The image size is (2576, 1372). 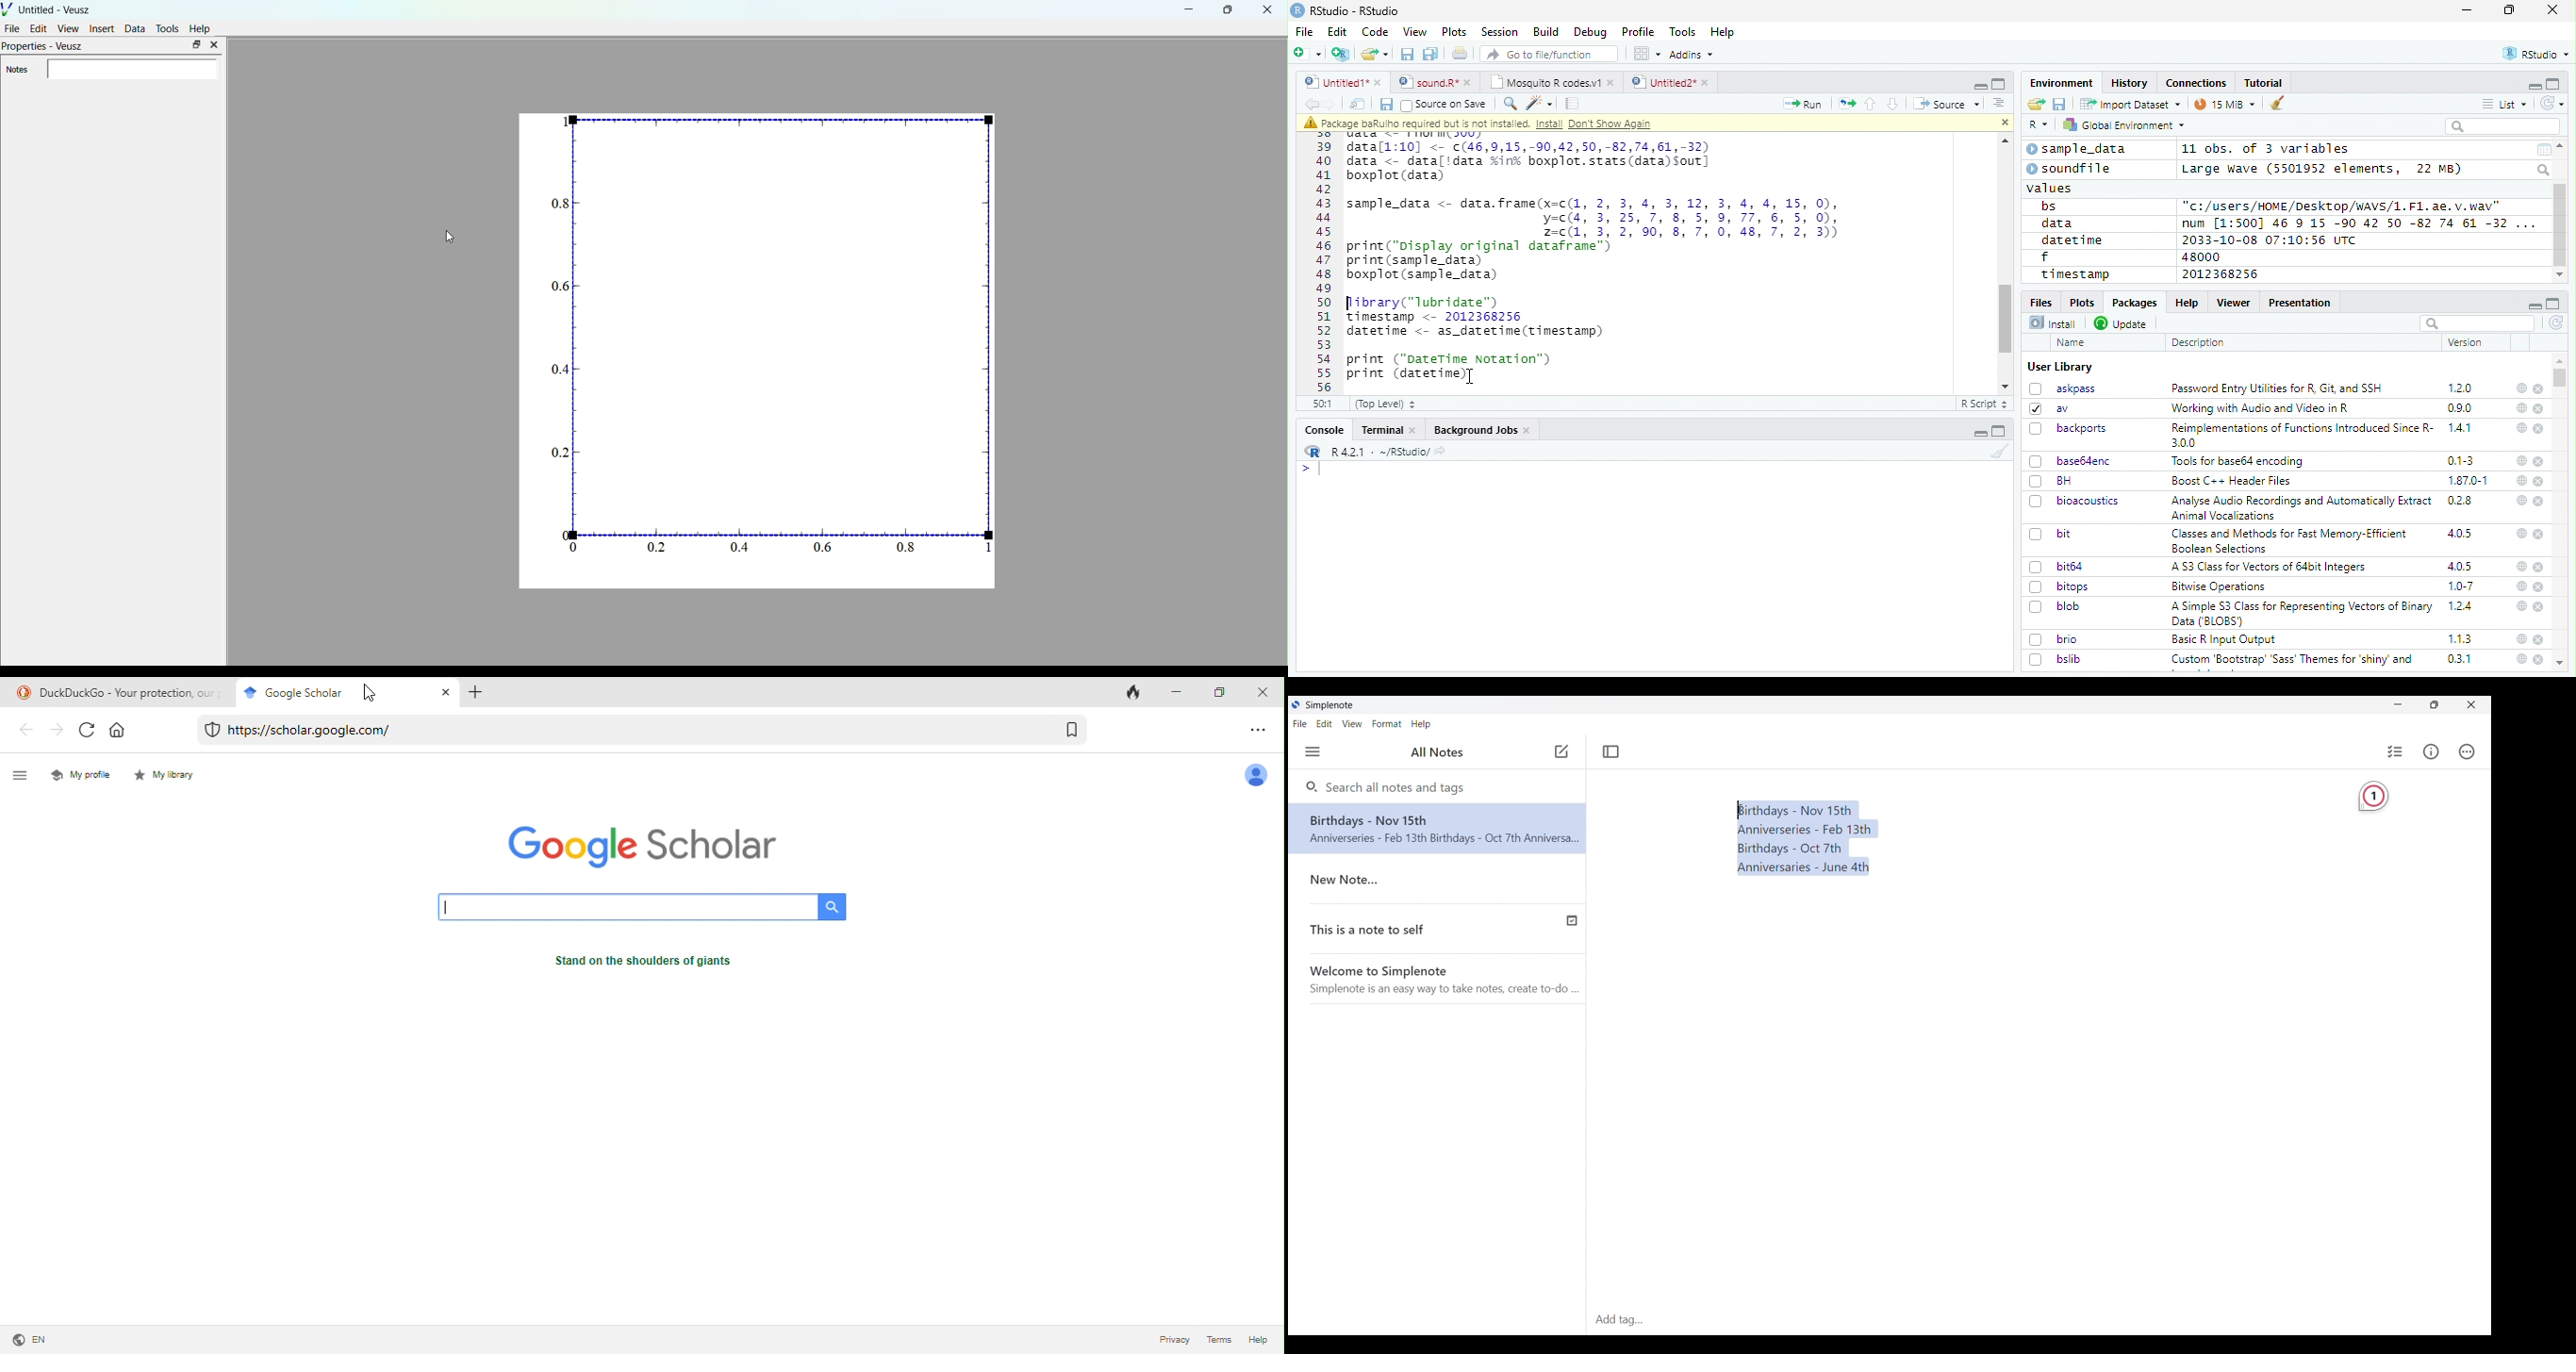 I want to click on "c:/users/HOME /Desktop/wWAVS/1.F1, ae. v.wav", so click(x=2343, y=205).